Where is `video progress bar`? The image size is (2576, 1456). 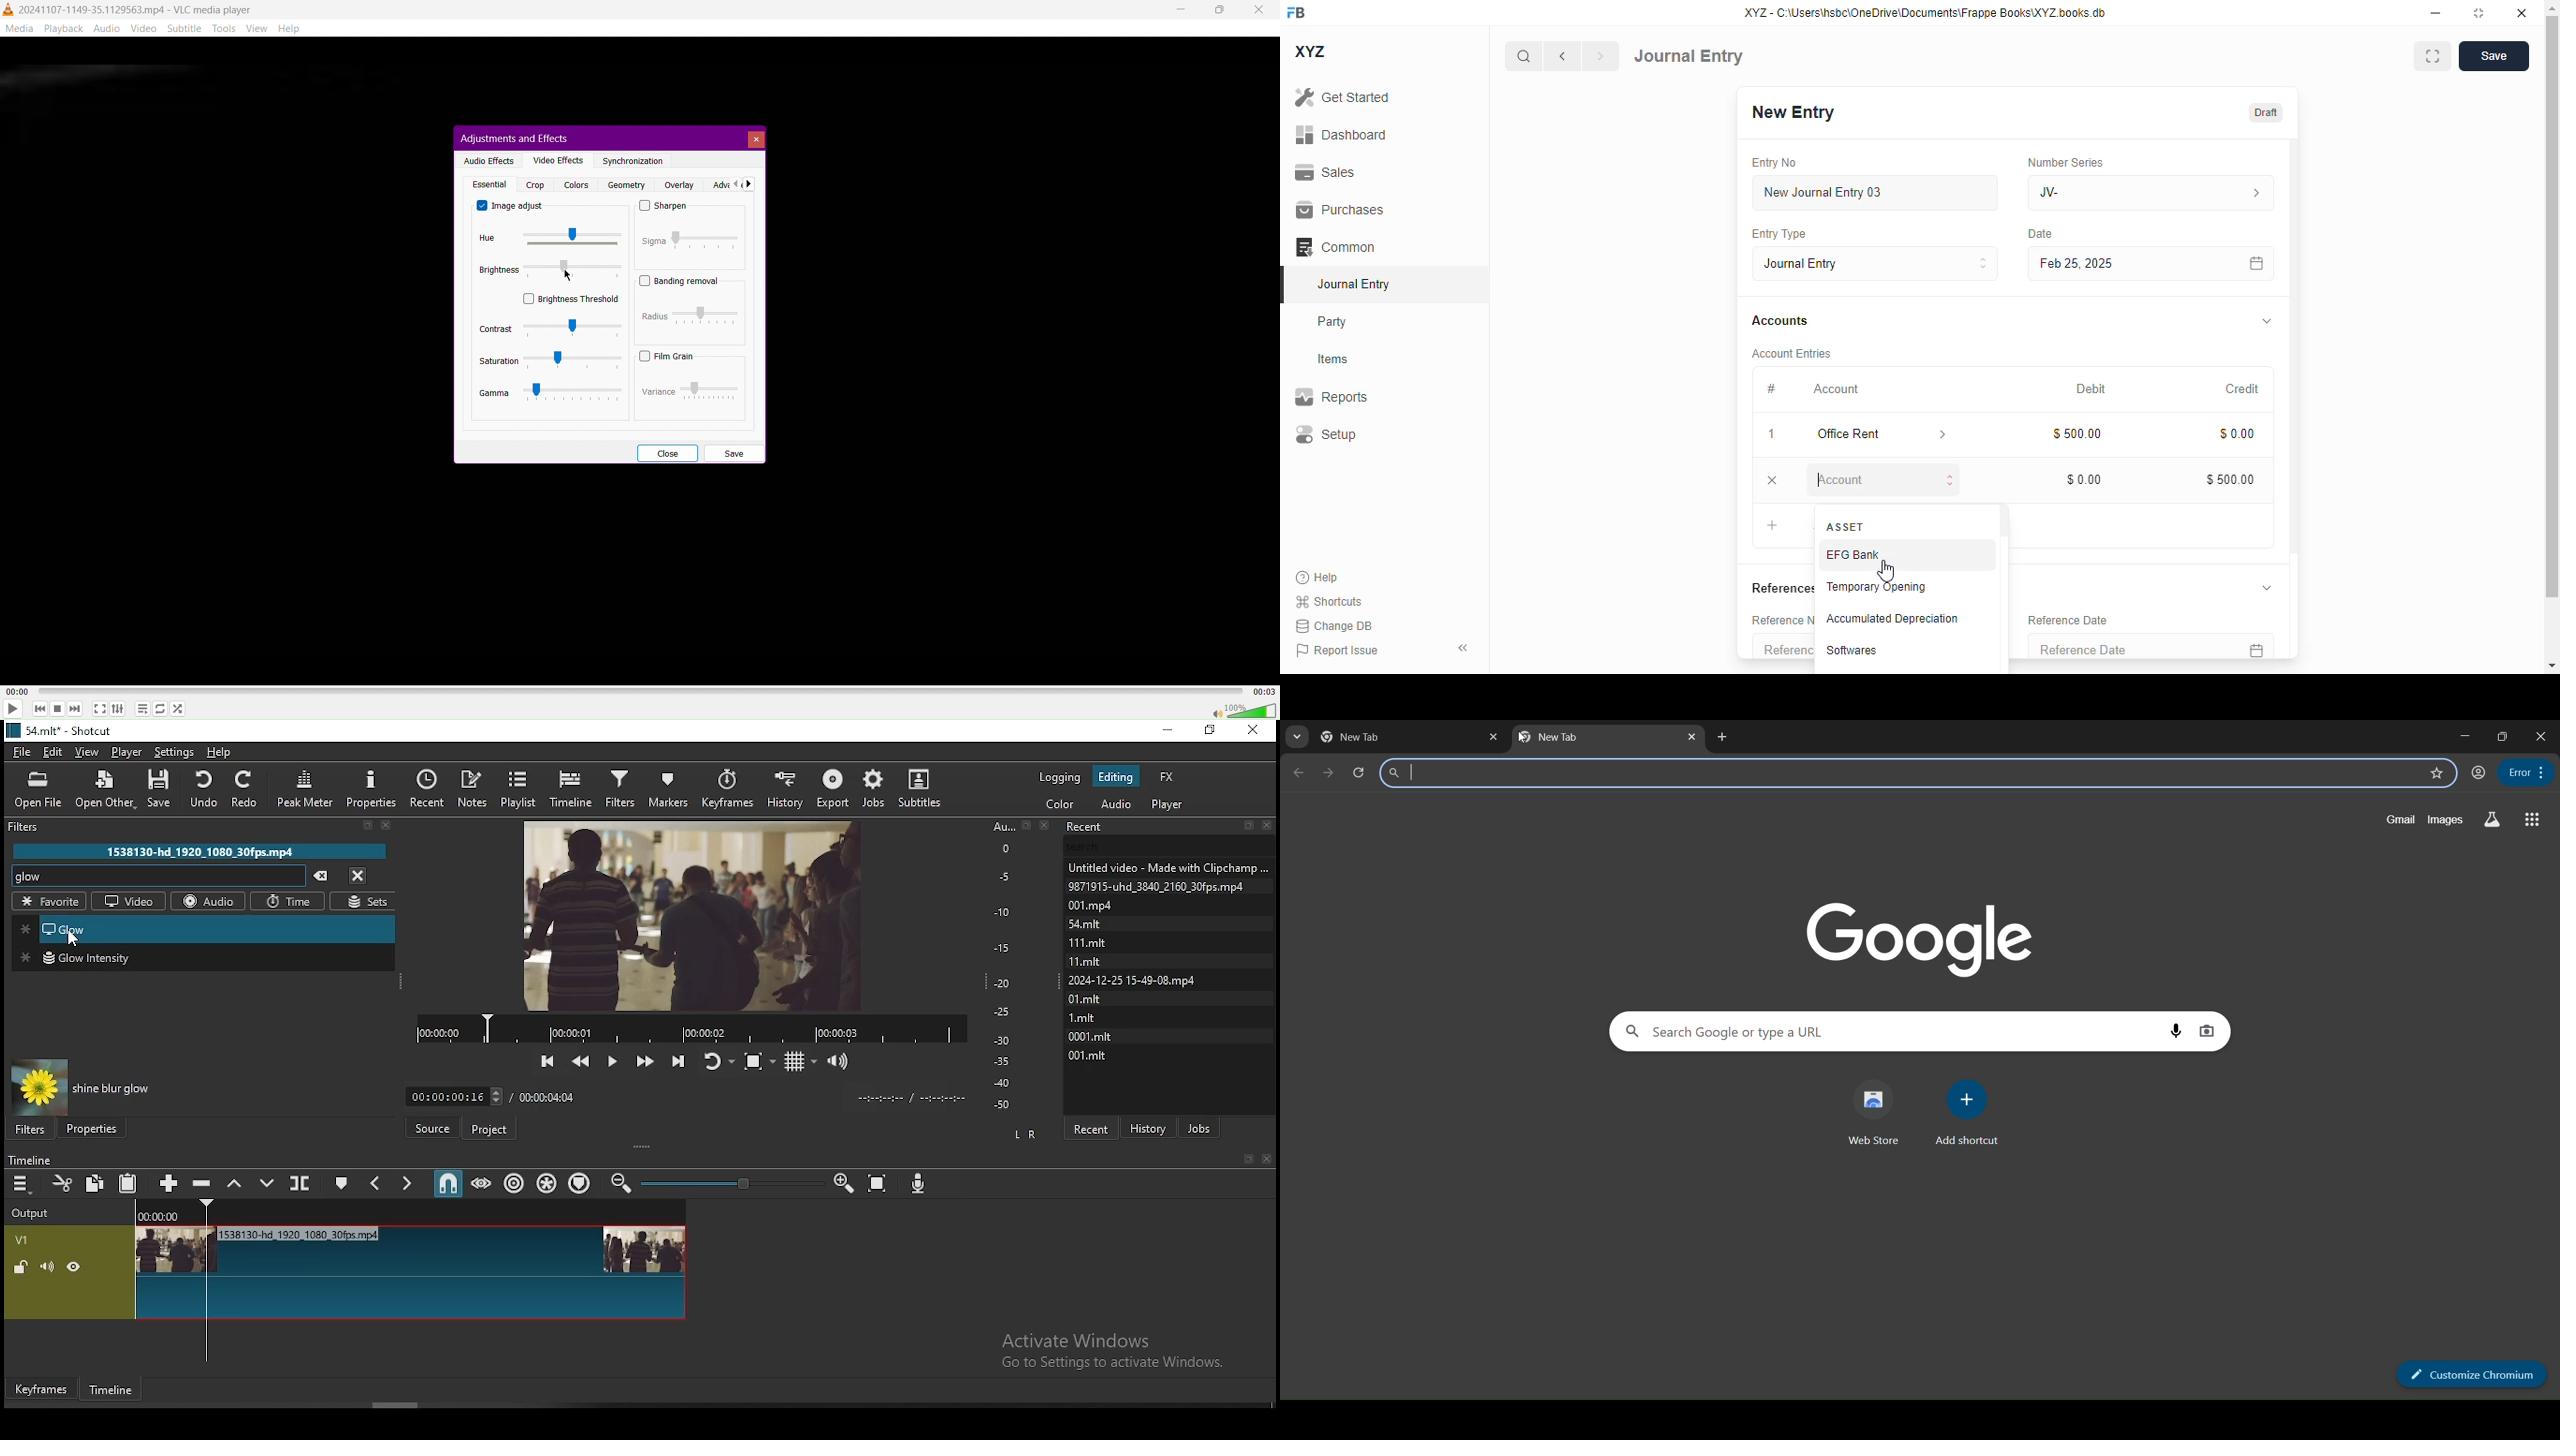
video progress bar is located at coordinates (691, 1027).